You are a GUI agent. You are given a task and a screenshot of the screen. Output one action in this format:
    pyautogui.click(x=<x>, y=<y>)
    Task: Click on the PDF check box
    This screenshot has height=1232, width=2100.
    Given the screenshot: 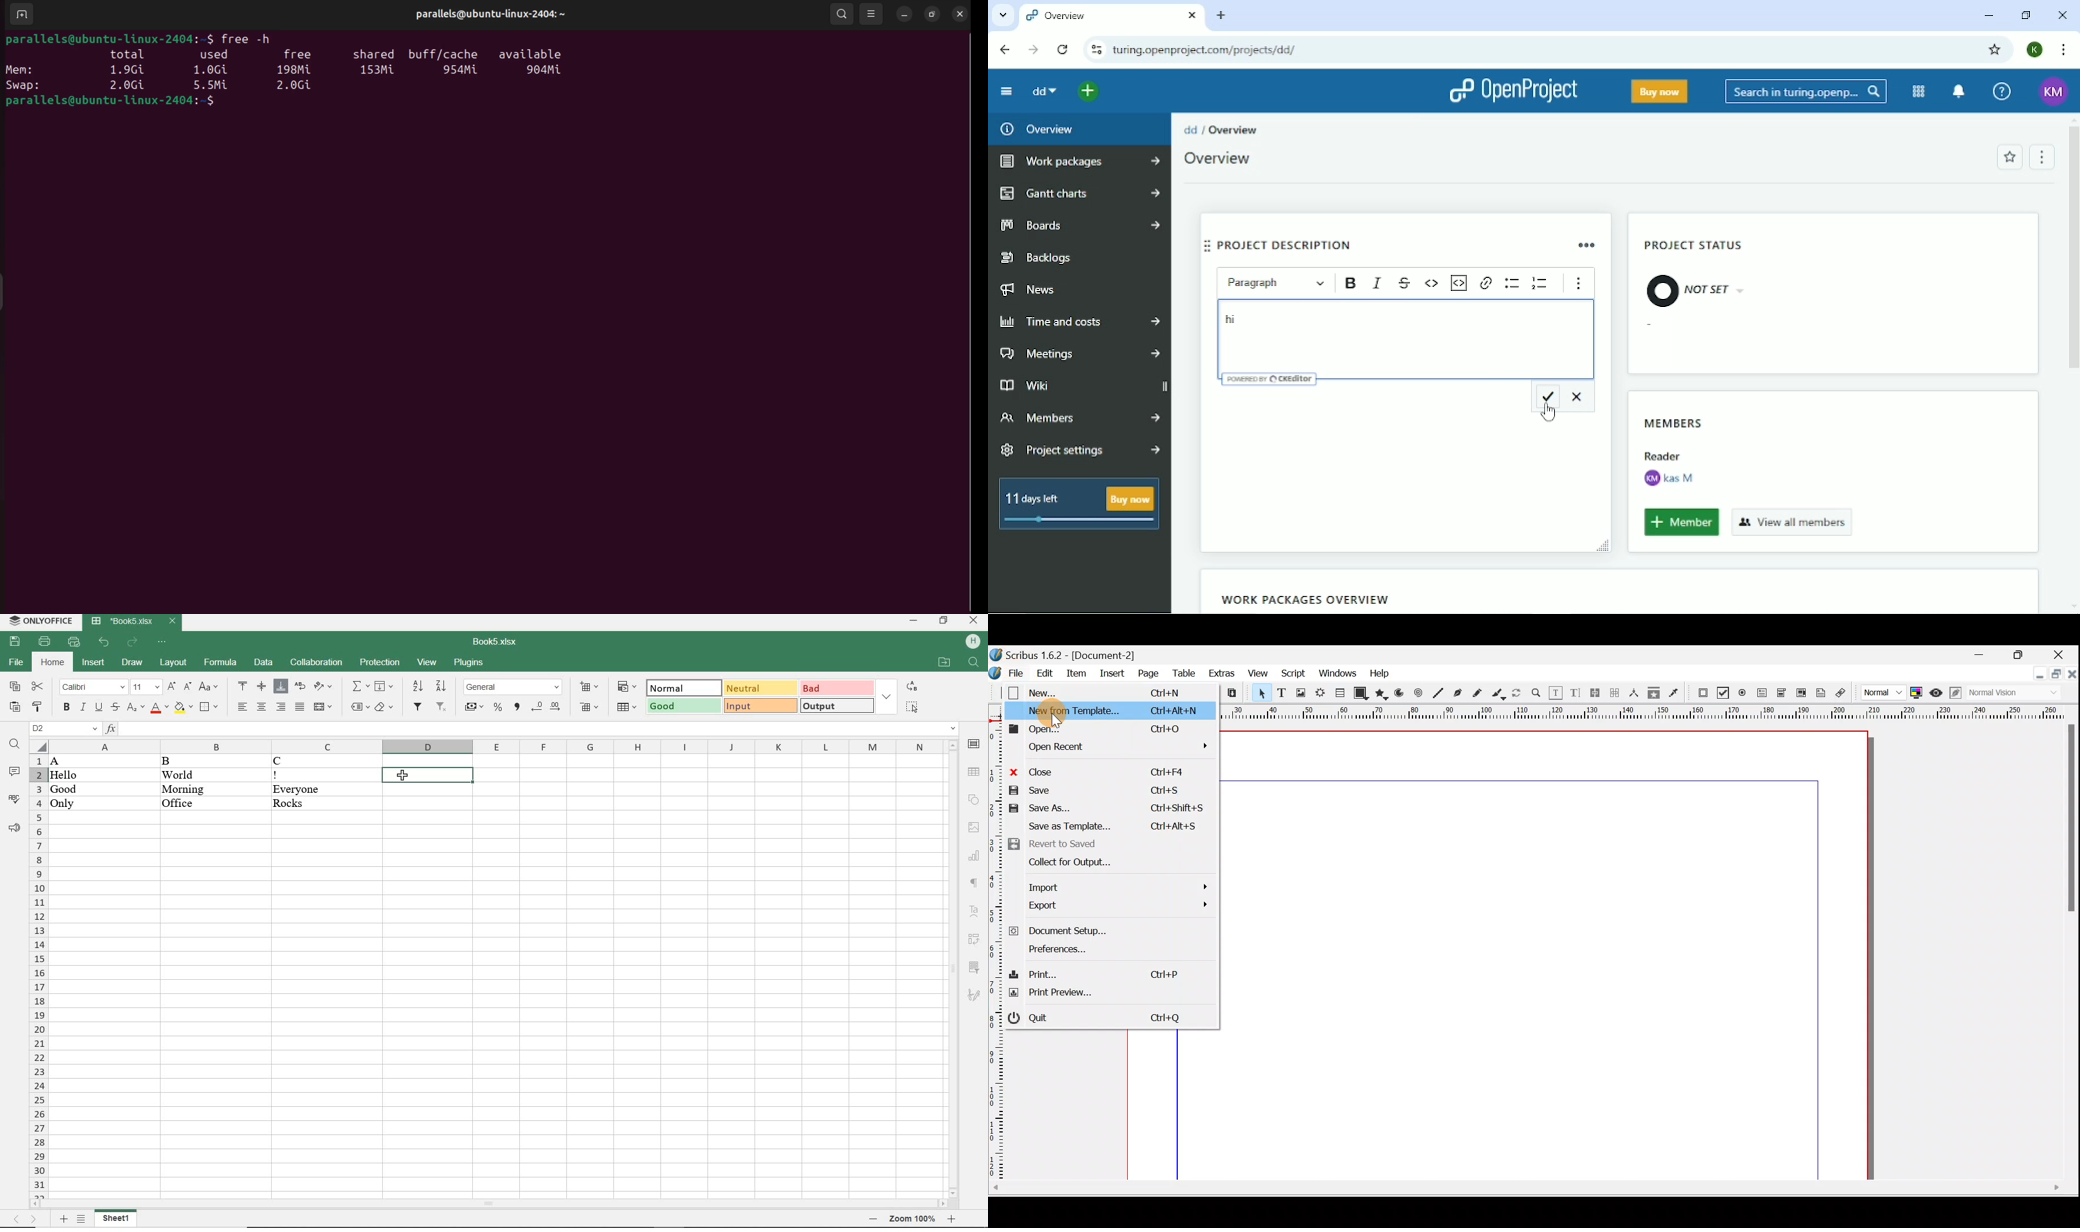 What is the action you would take?
    pyautogui.click(x=1722, y=692)
    